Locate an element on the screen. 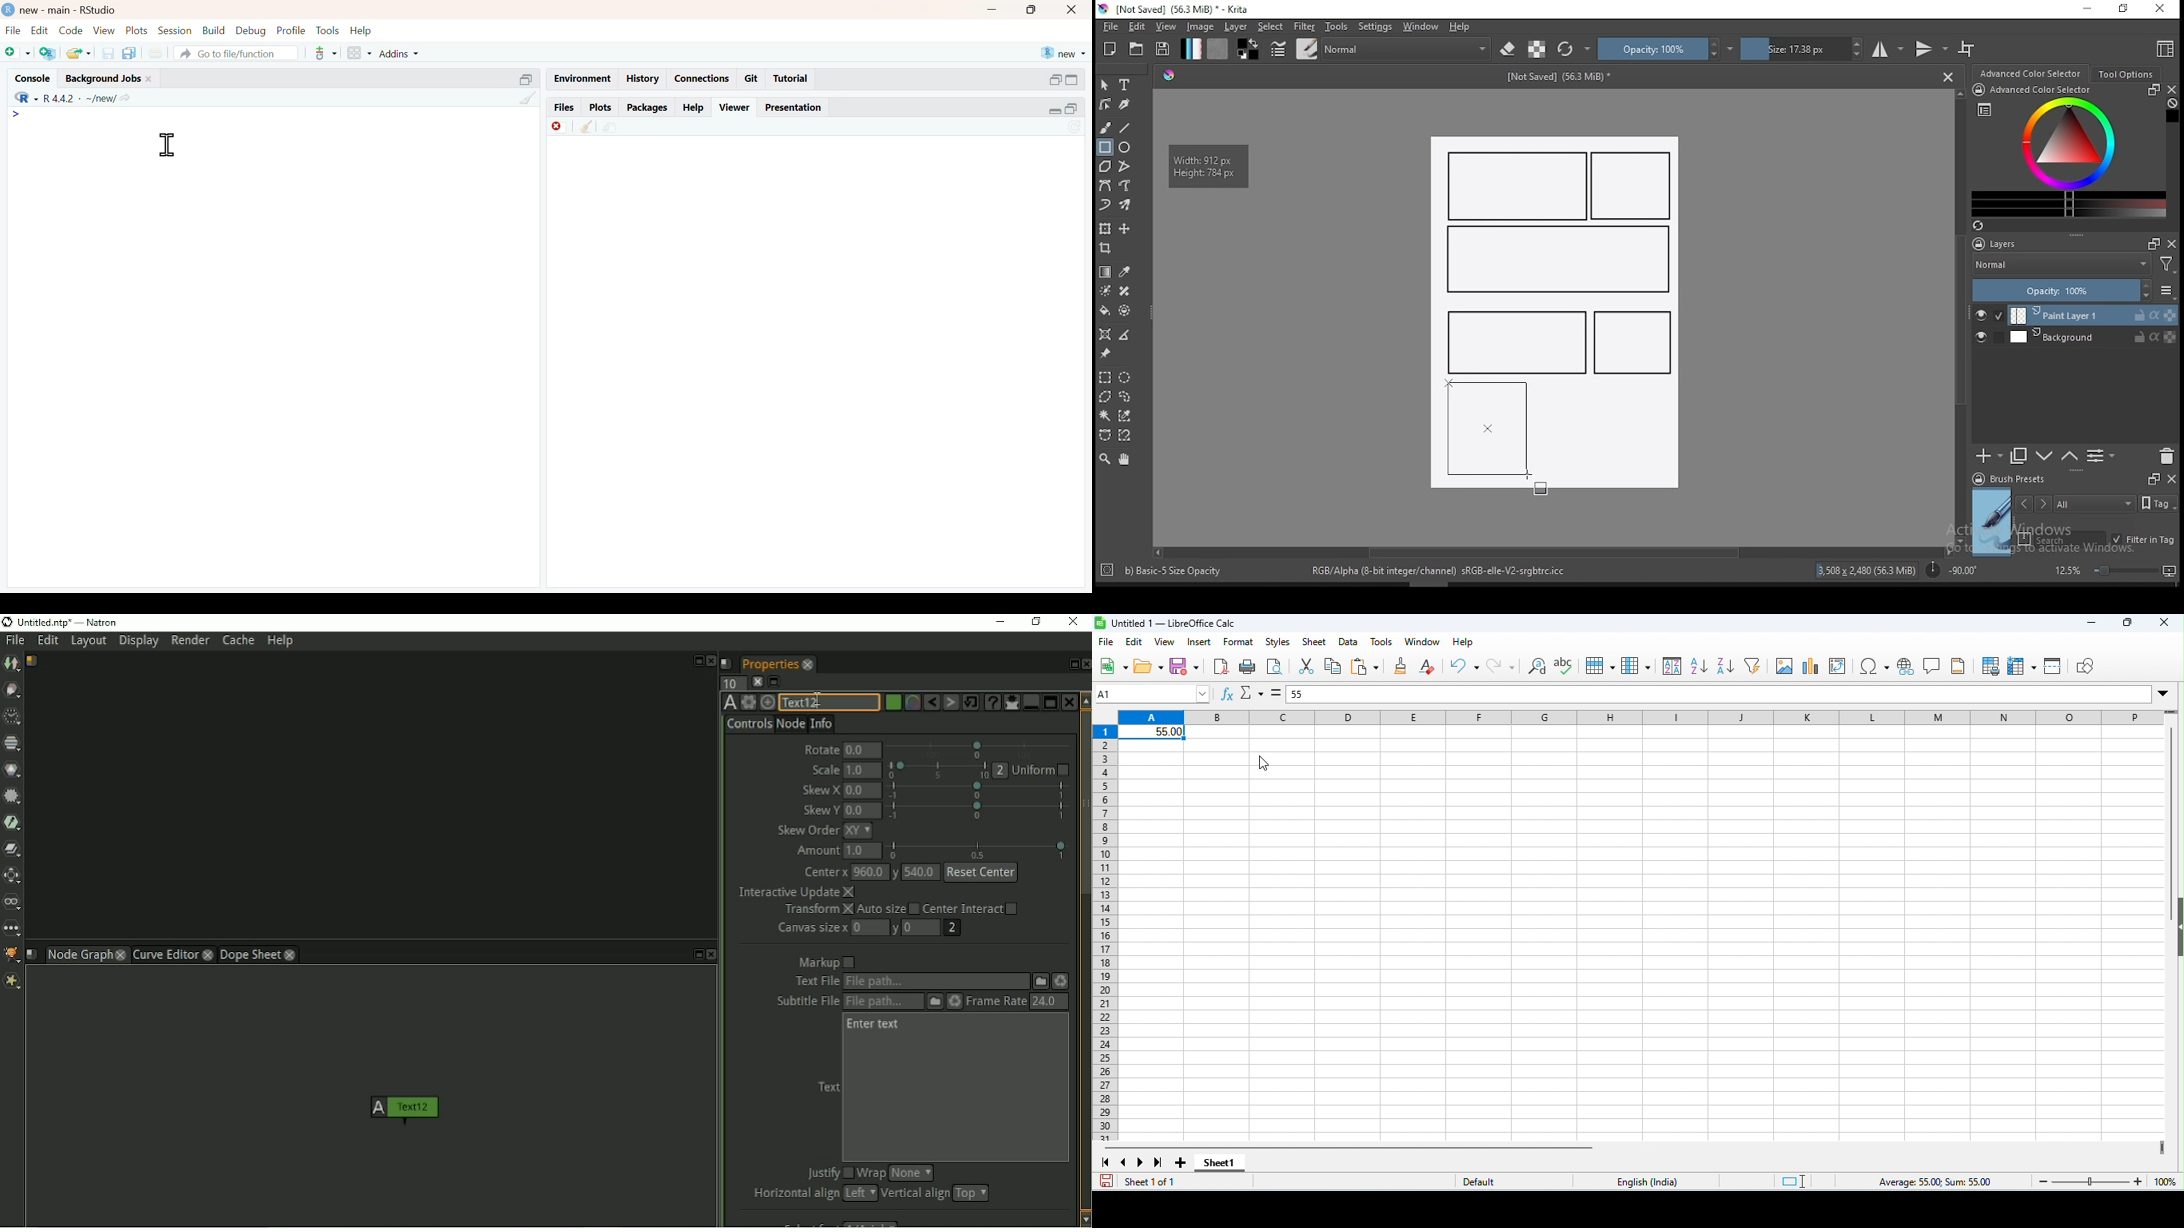 Image resolution: width=2184 pixels, height=1232 pixels. files is located at coordinates (565, 106).